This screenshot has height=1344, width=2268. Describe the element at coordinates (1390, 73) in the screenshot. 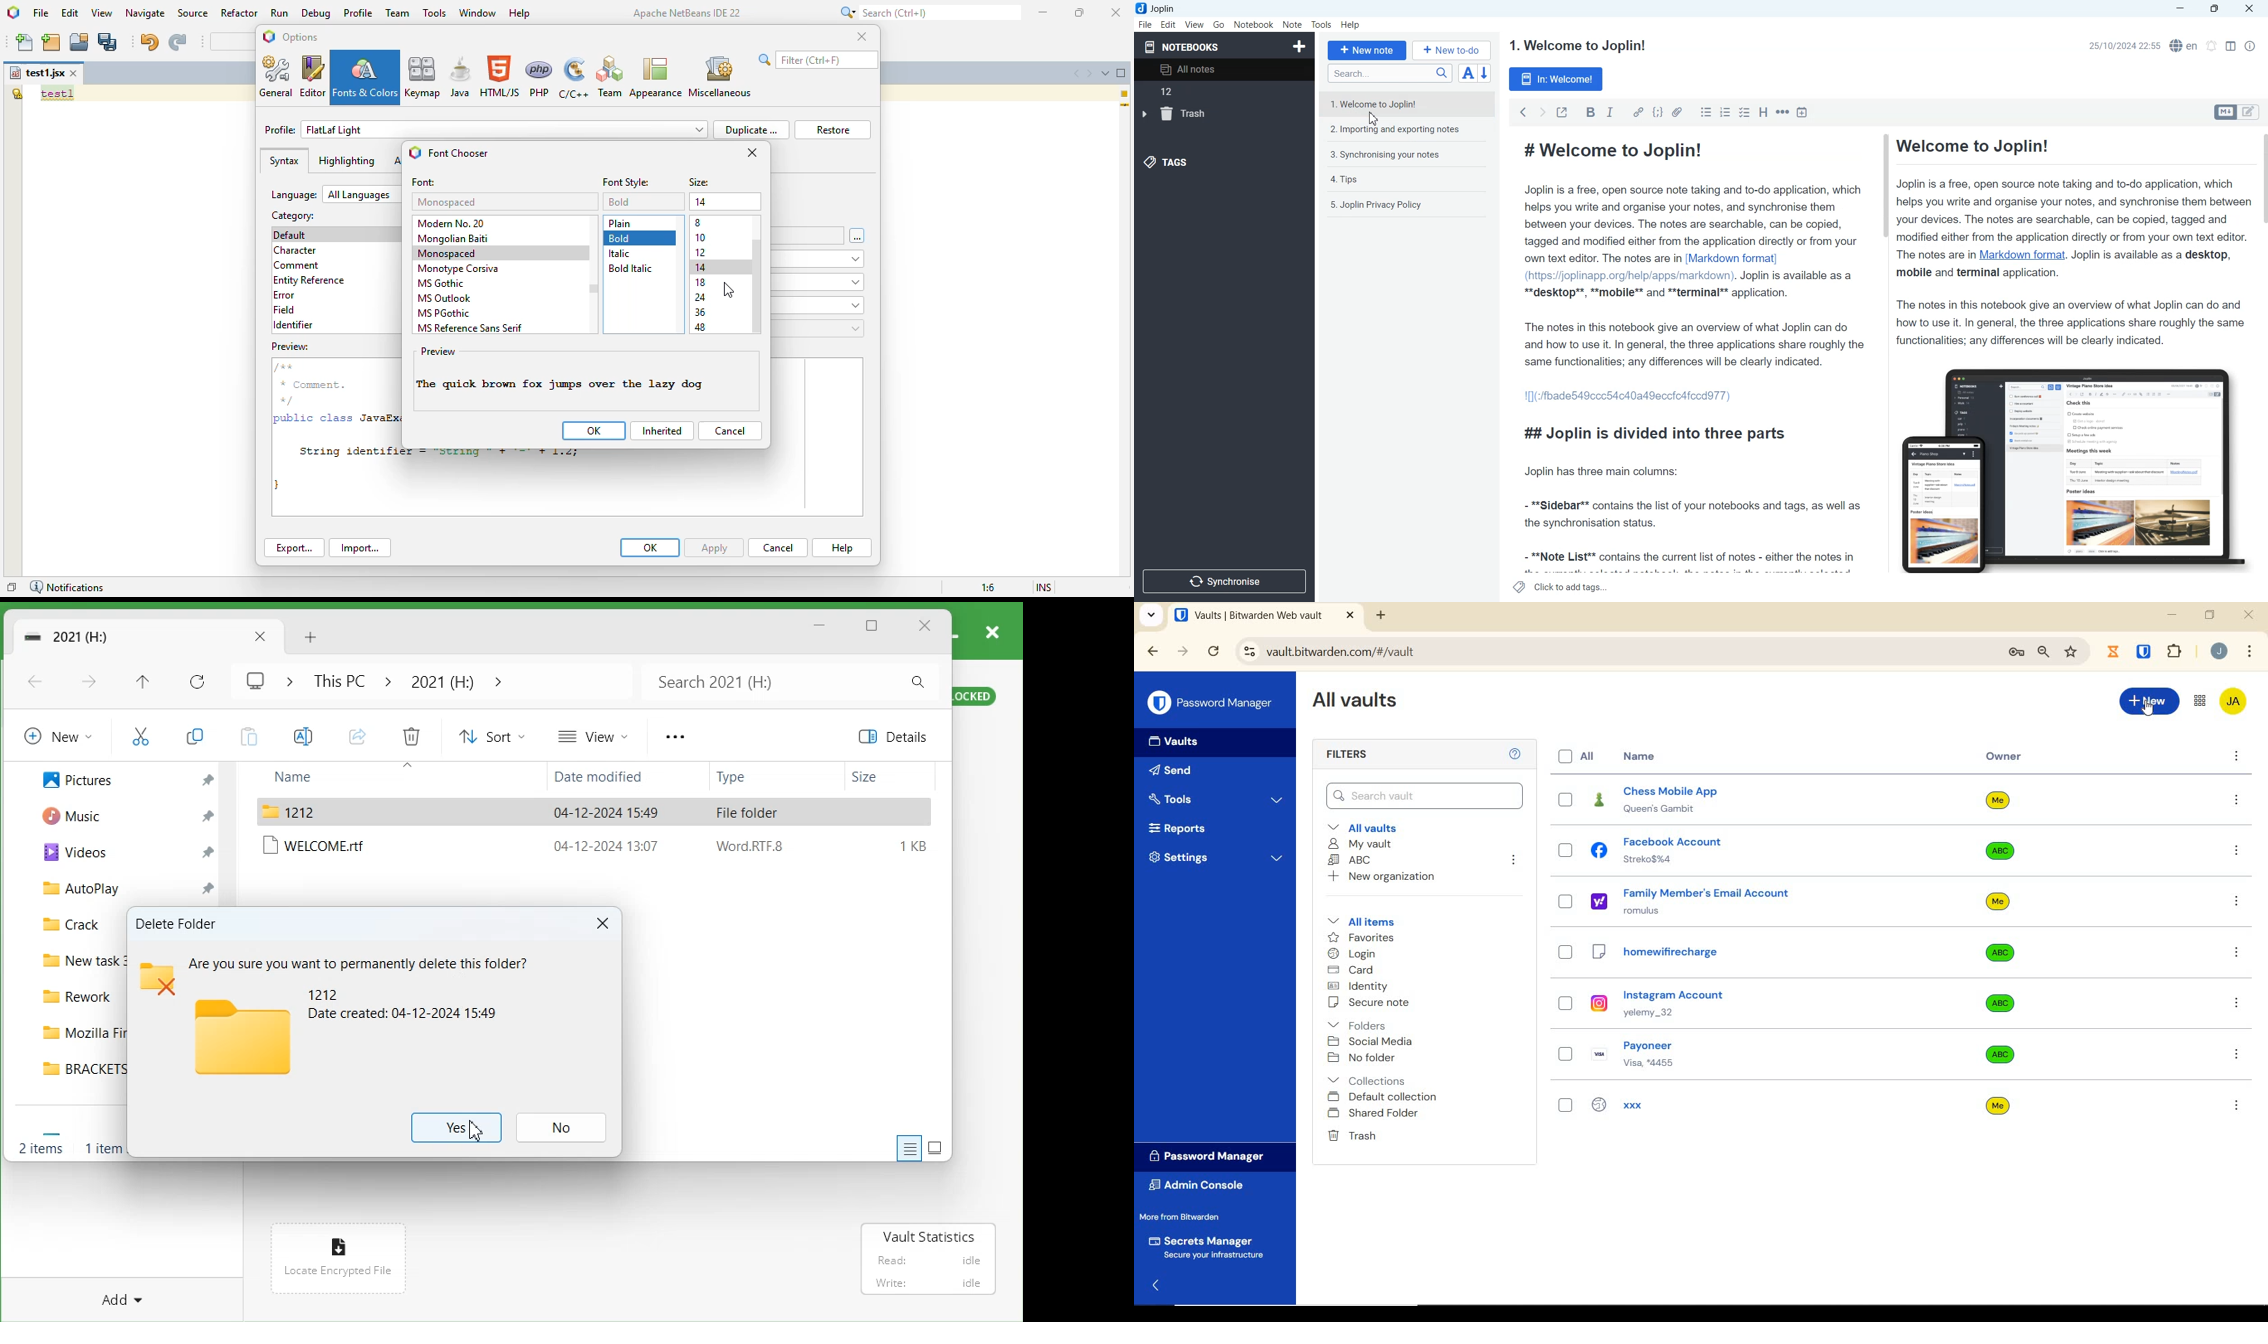

I see `Search bar` at that location.